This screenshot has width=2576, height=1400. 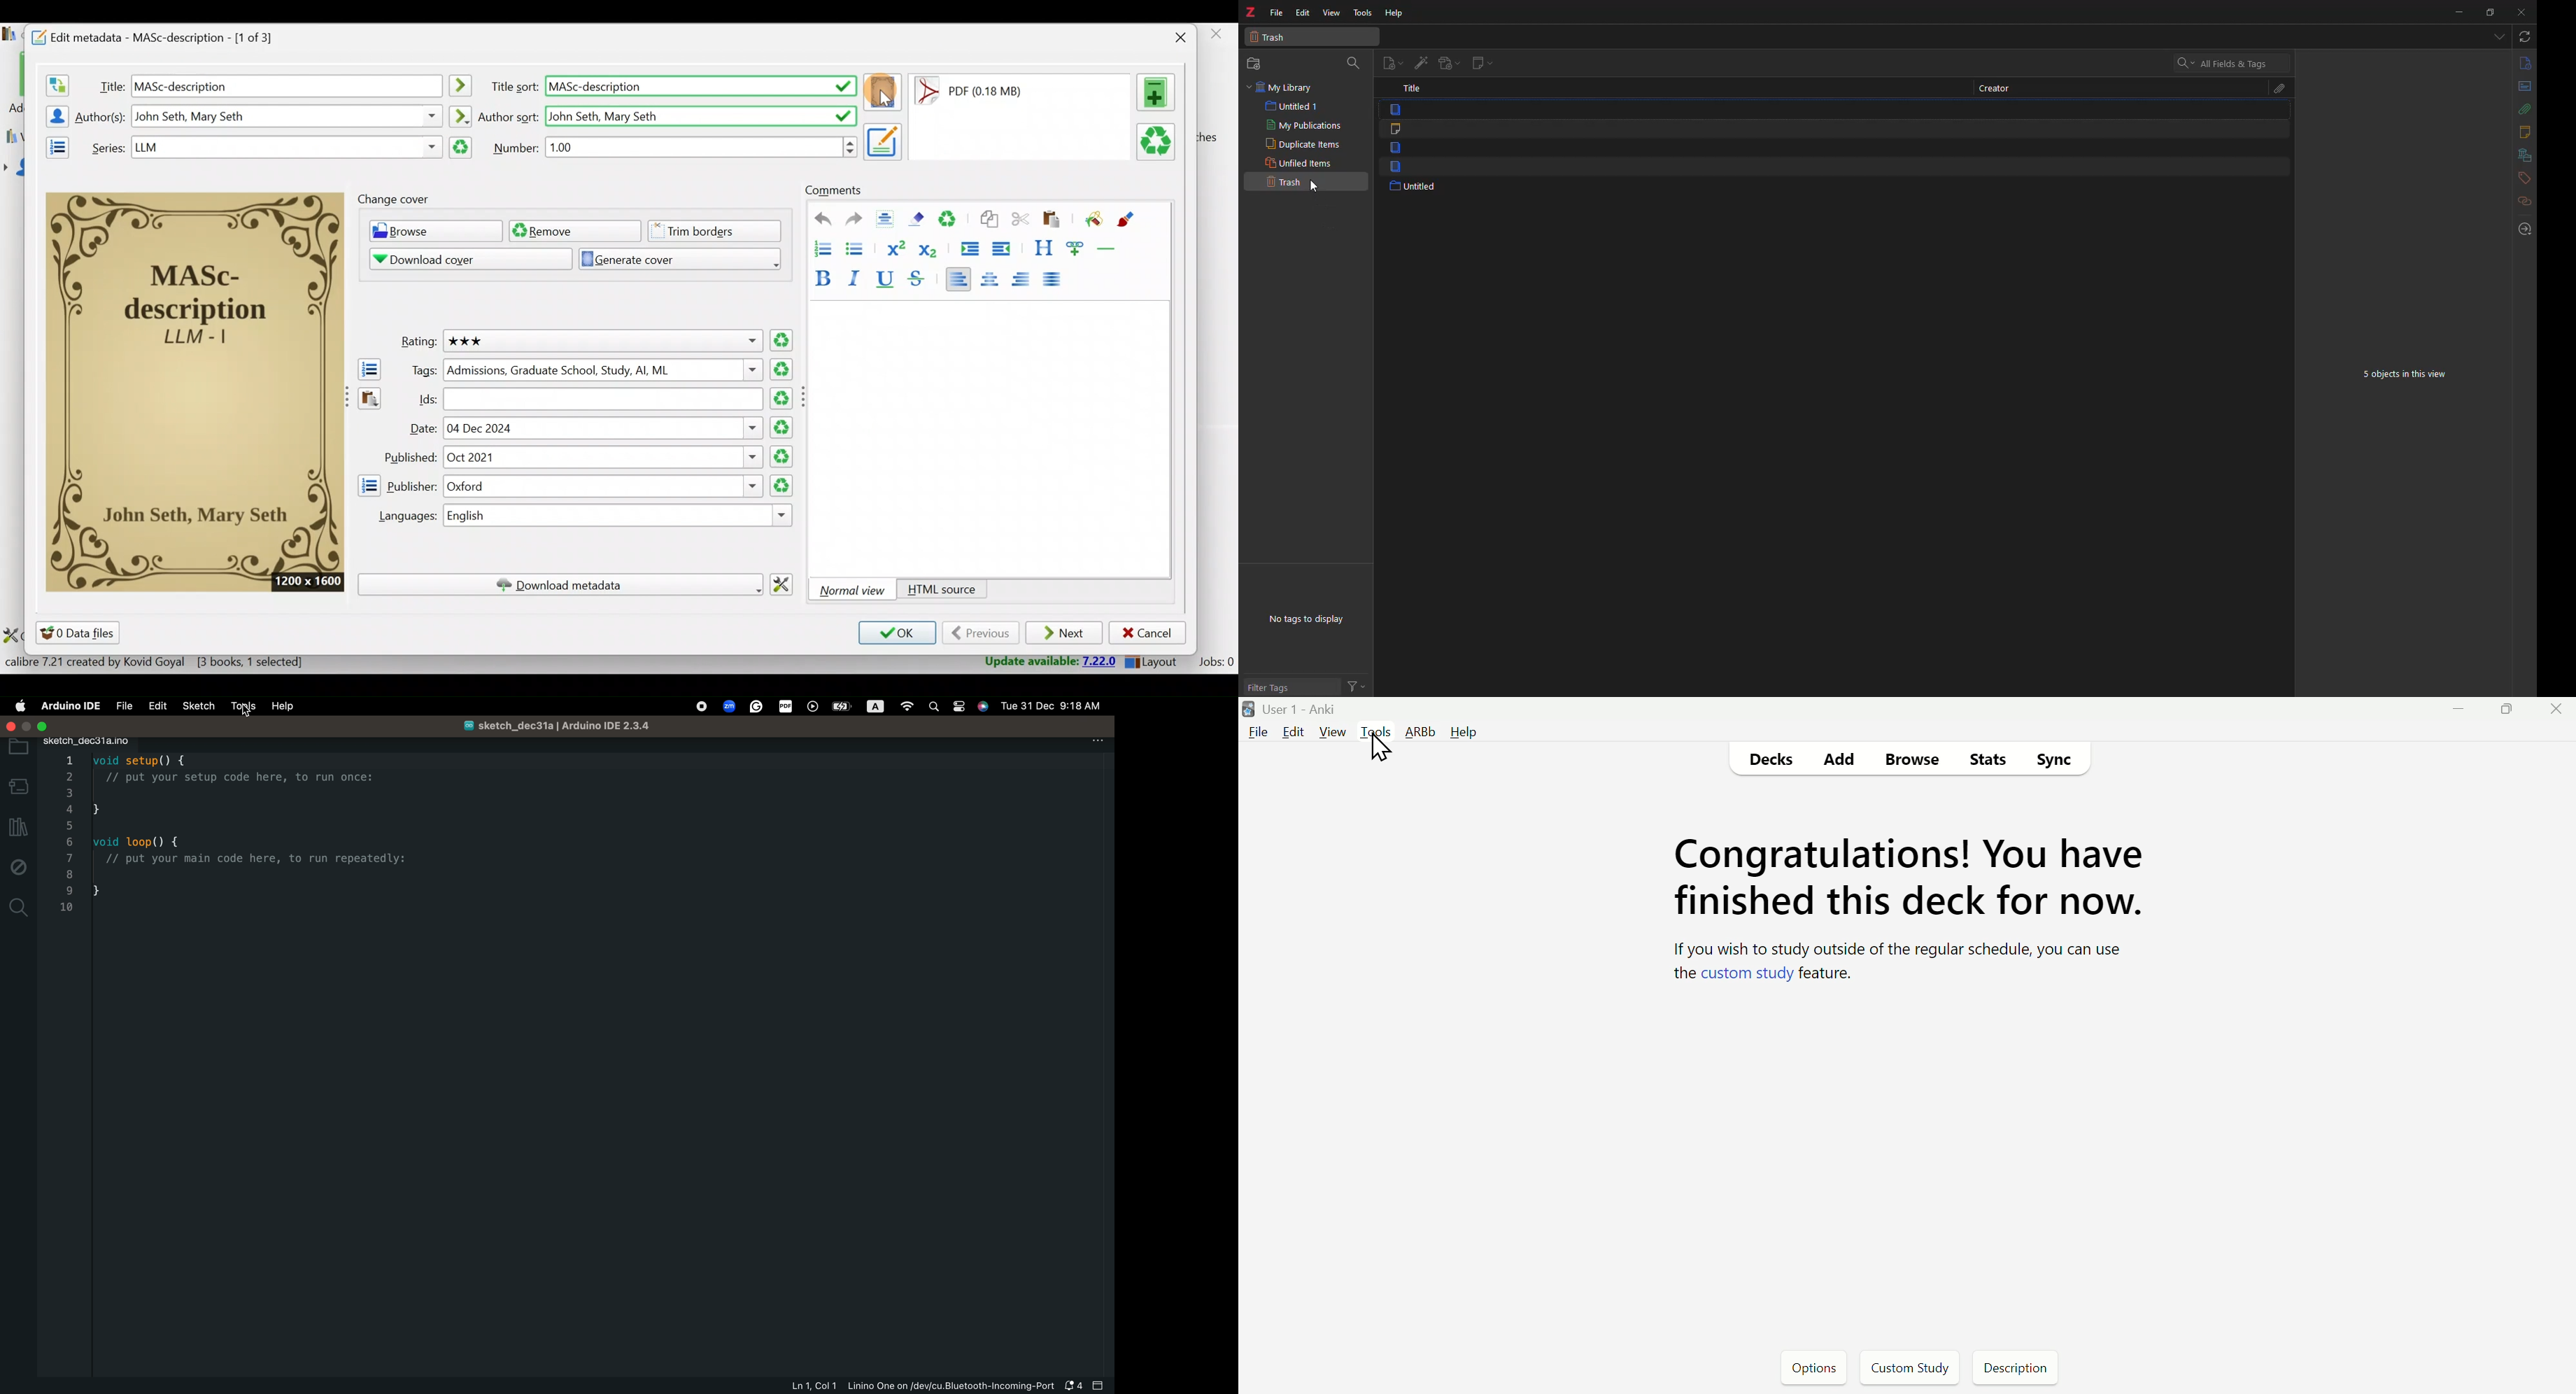 What do you see at coordinates (560, 585) in the screenshot?
I see `Download metadata` at bounding box center [560, 585].